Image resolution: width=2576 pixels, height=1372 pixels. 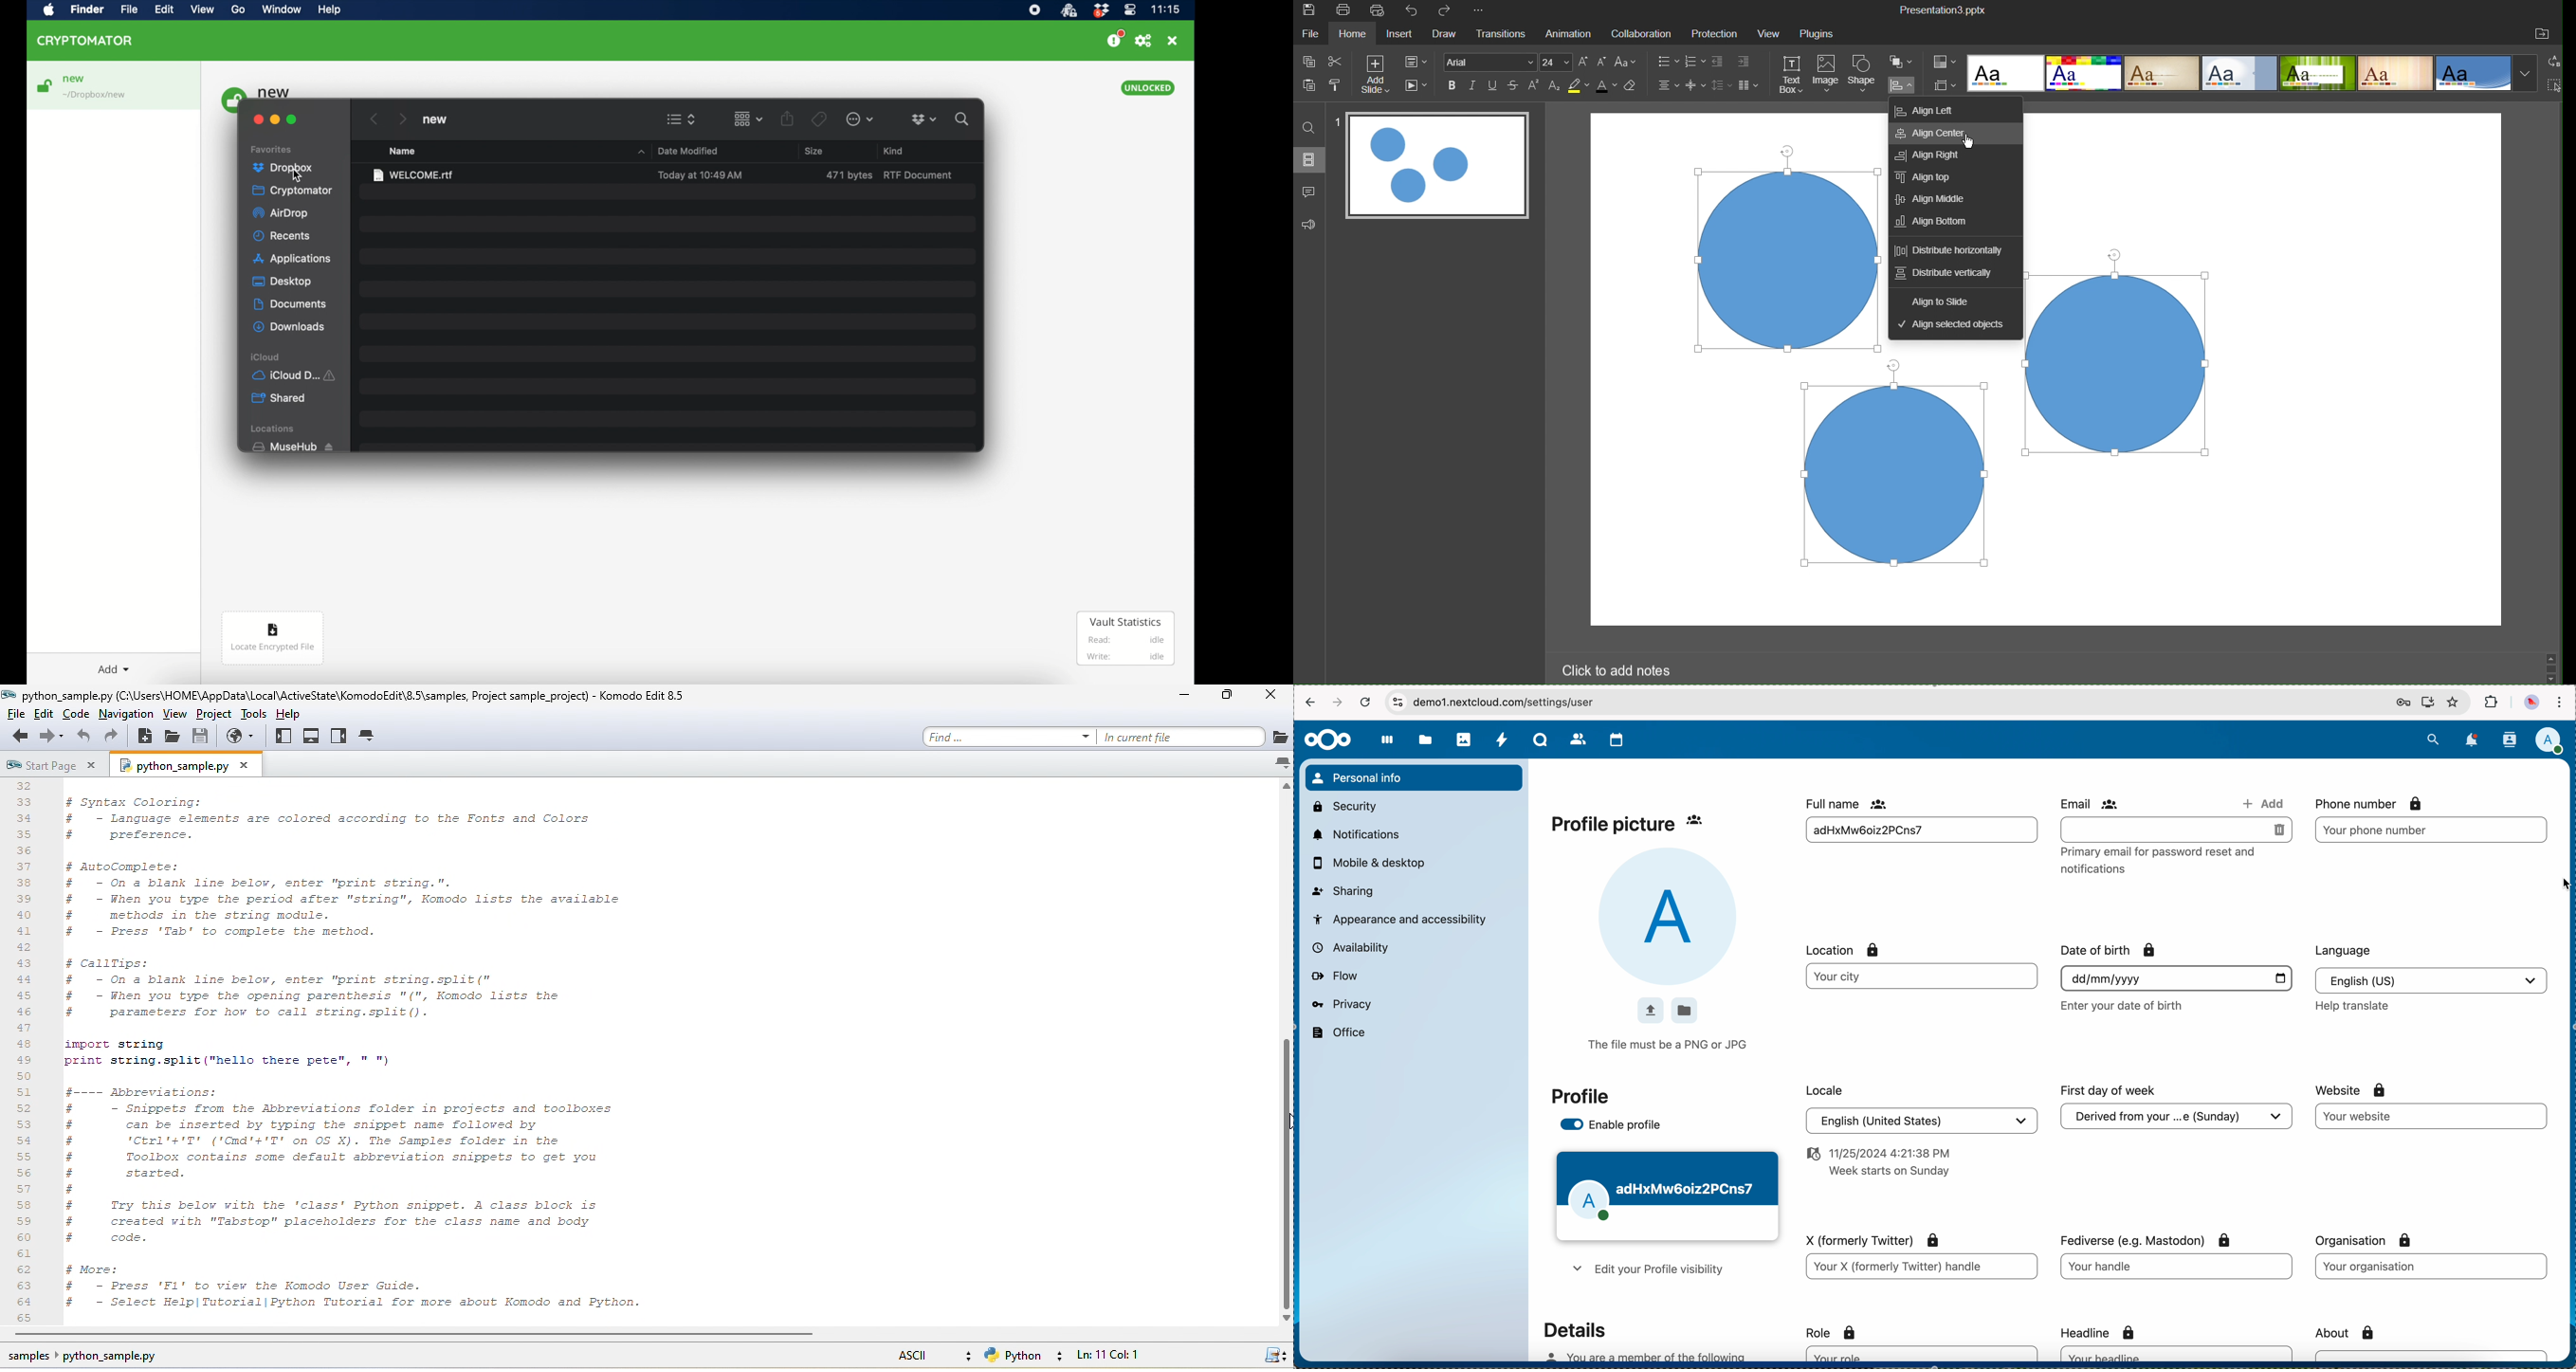 I want to click on type here, so click(x=1922, y=1353).